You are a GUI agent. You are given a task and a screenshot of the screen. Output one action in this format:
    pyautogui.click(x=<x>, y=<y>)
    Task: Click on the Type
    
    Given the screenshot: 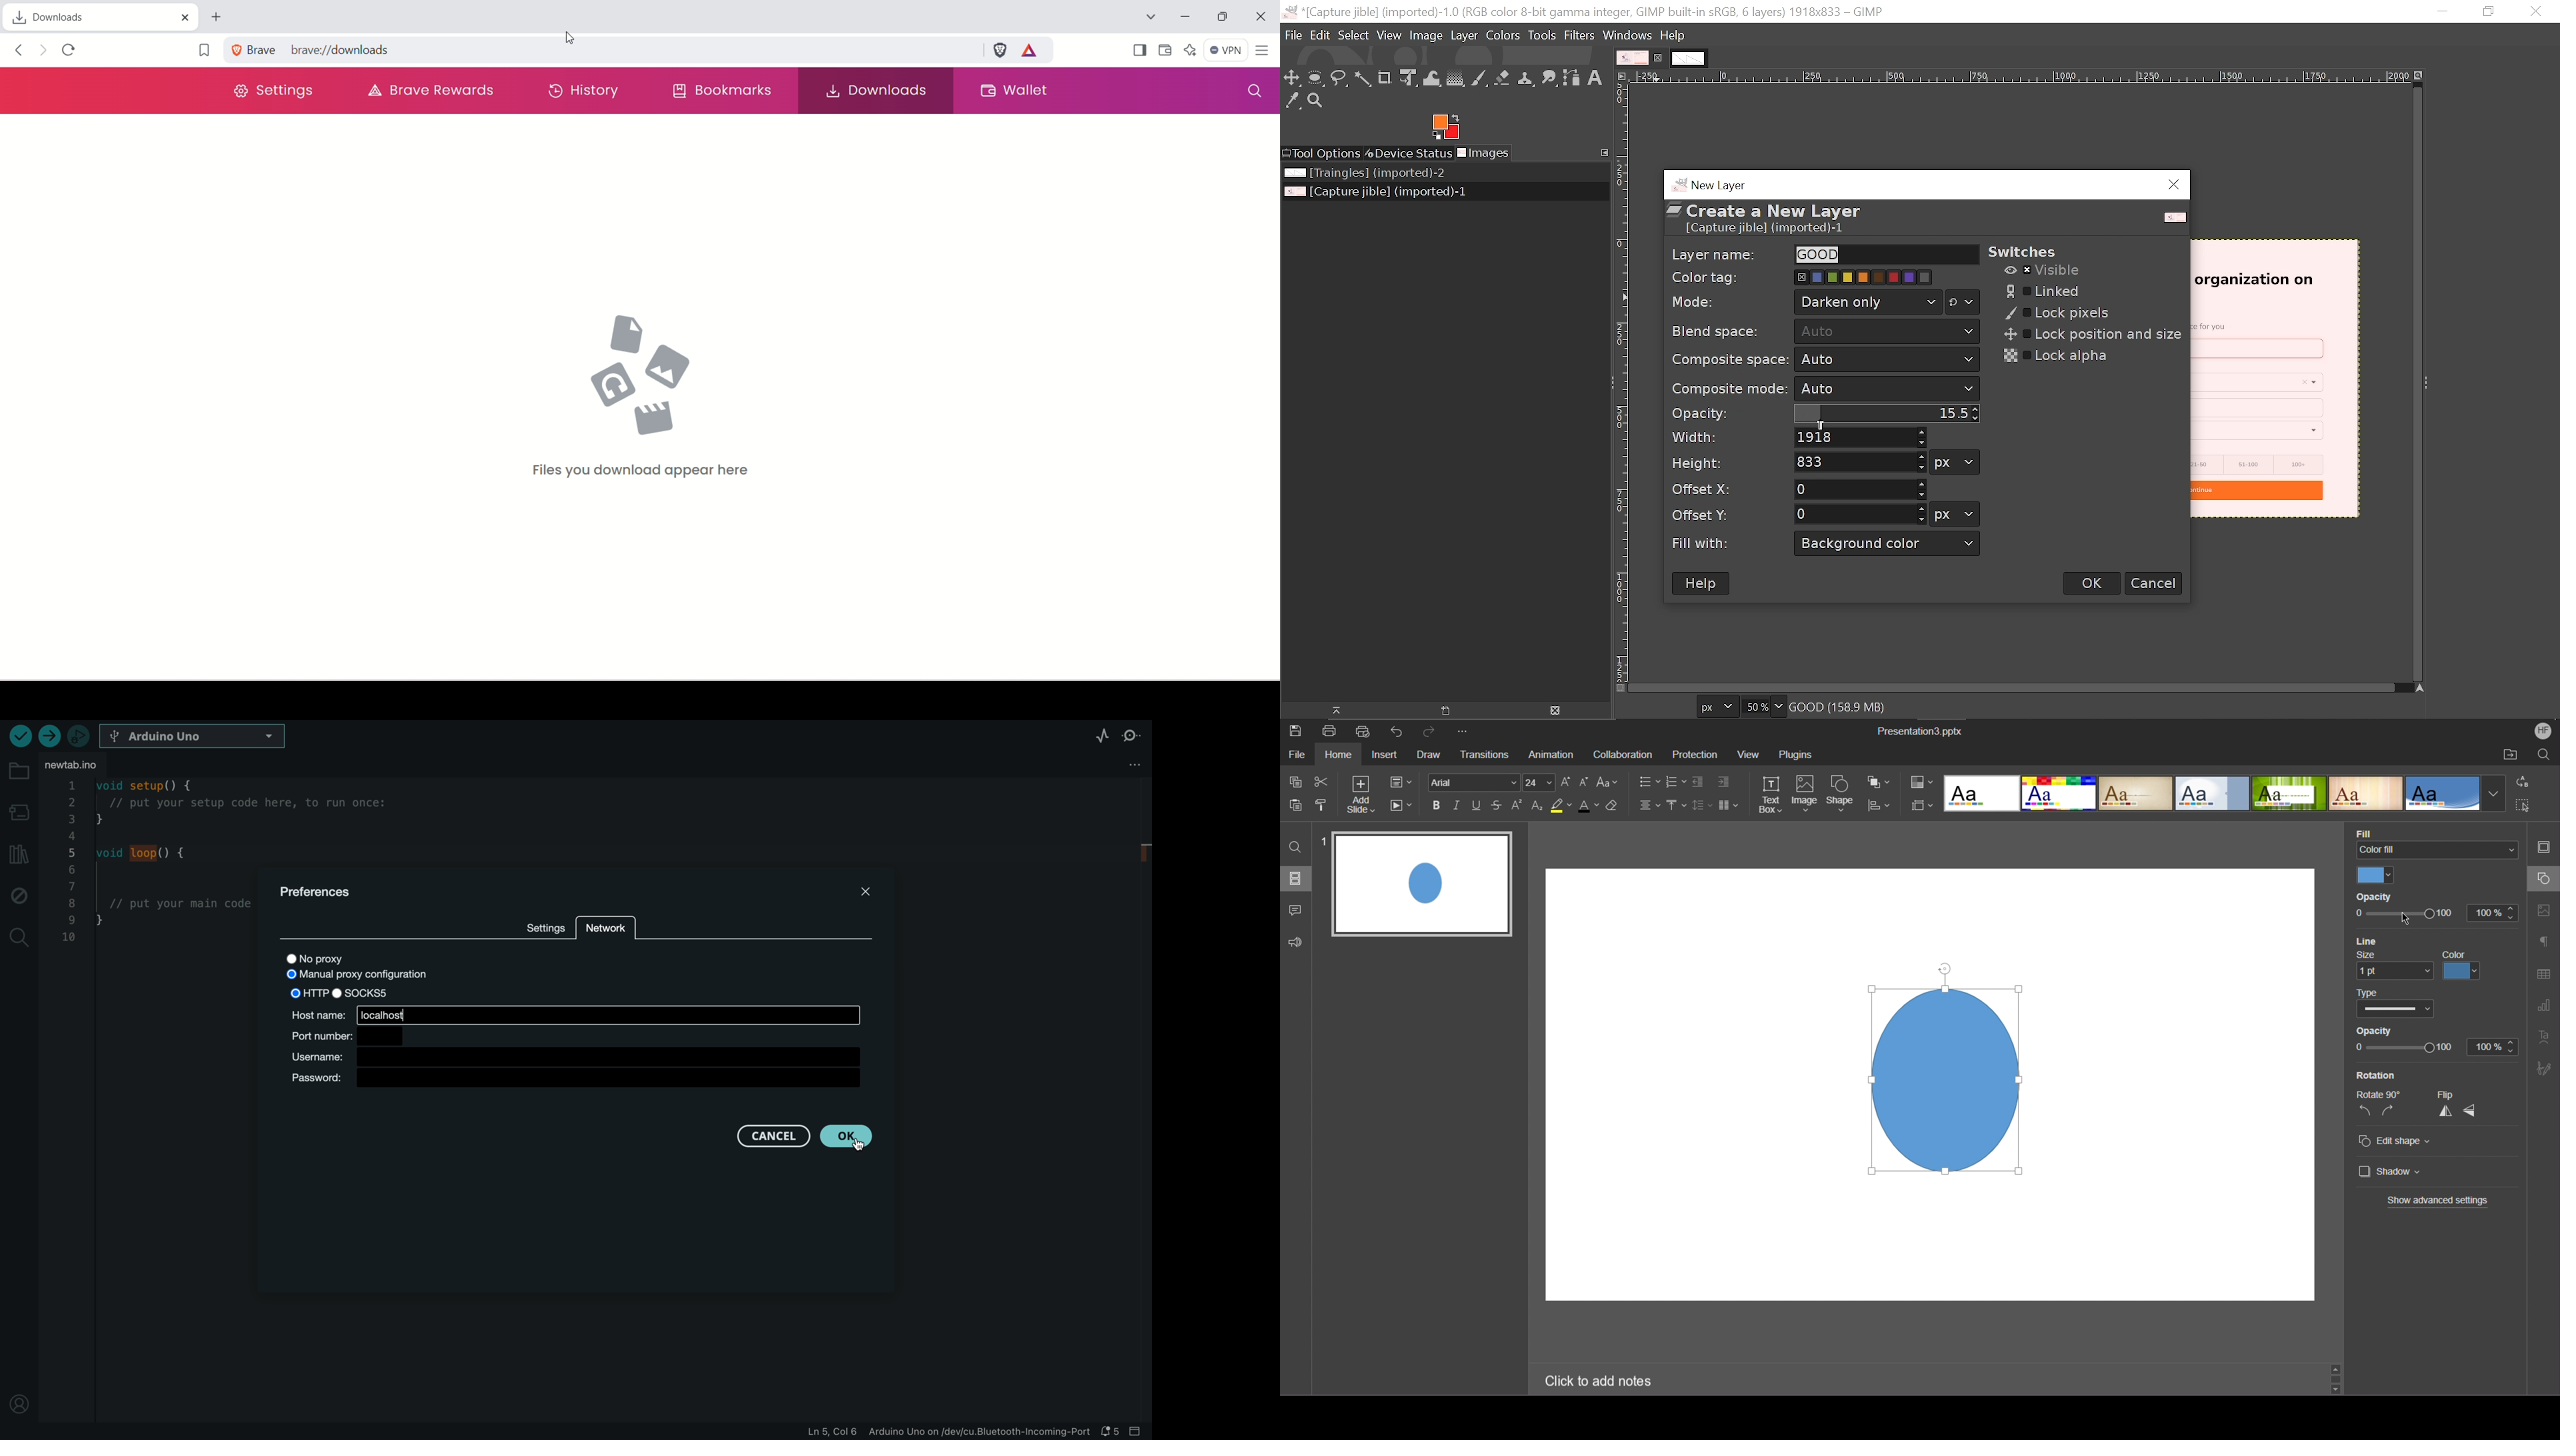 What is the action you would take?
    pyautogui.click(x=2393, y=1004)
    